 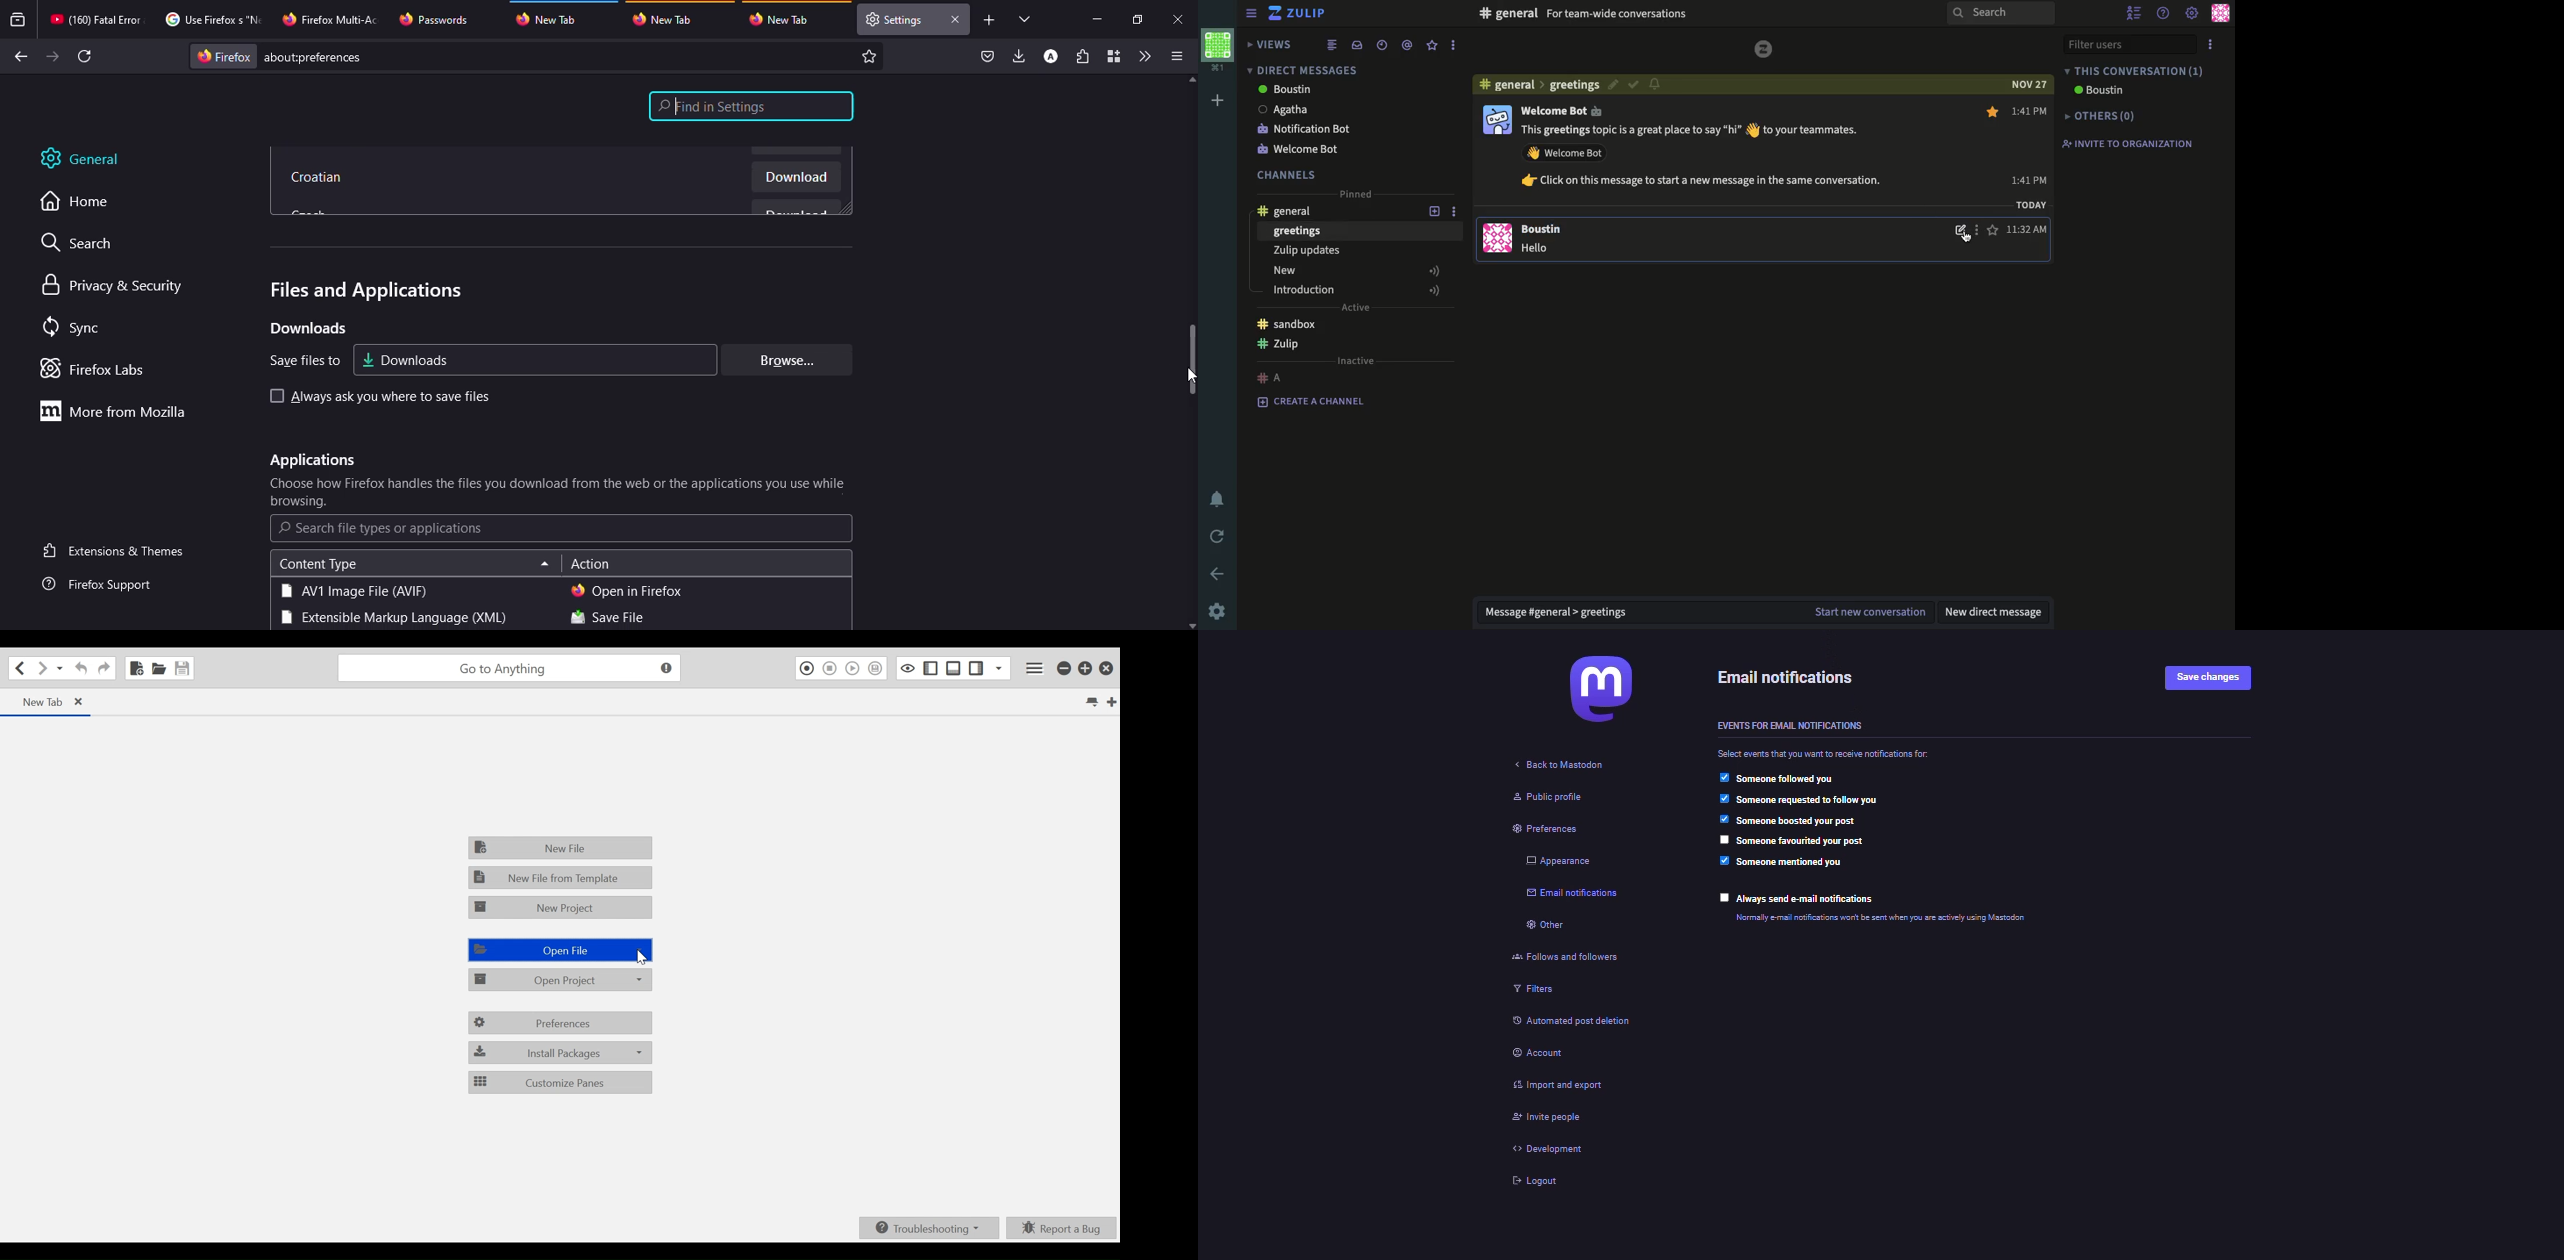 I want to click on channels, so click(x=1288, y=174).